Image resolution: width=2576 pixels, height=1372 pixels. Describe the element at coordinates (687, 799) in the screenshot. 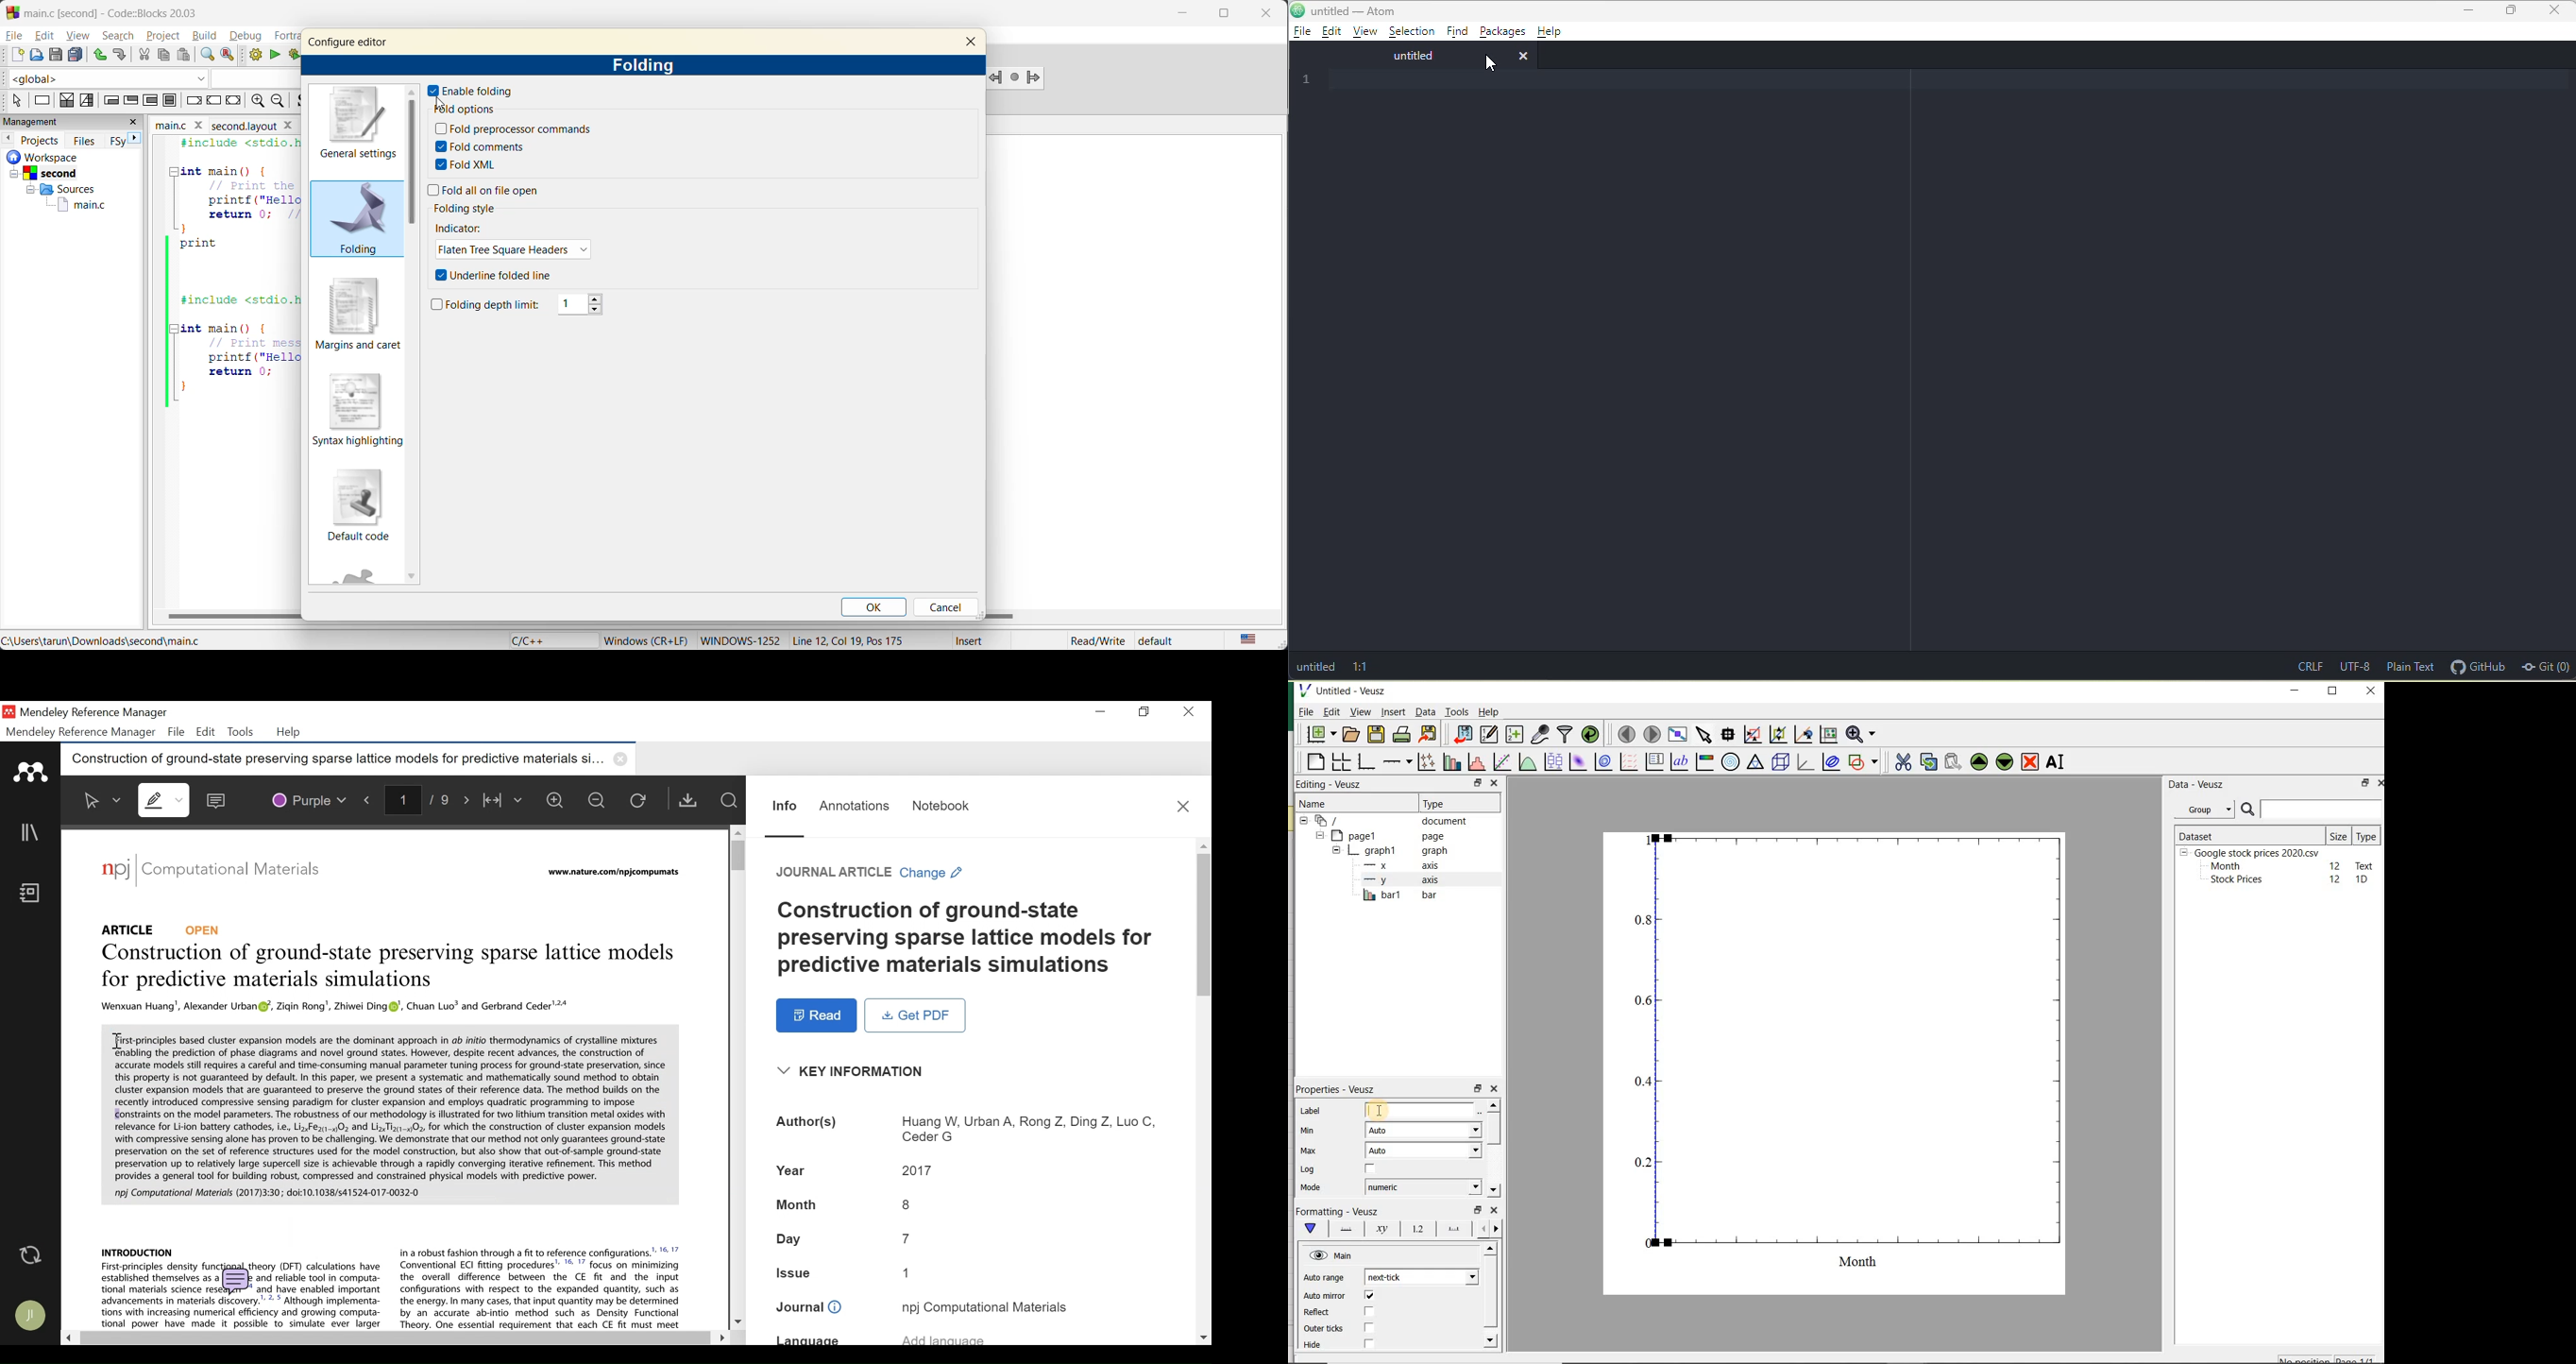

I see `Get PDF` at that location.